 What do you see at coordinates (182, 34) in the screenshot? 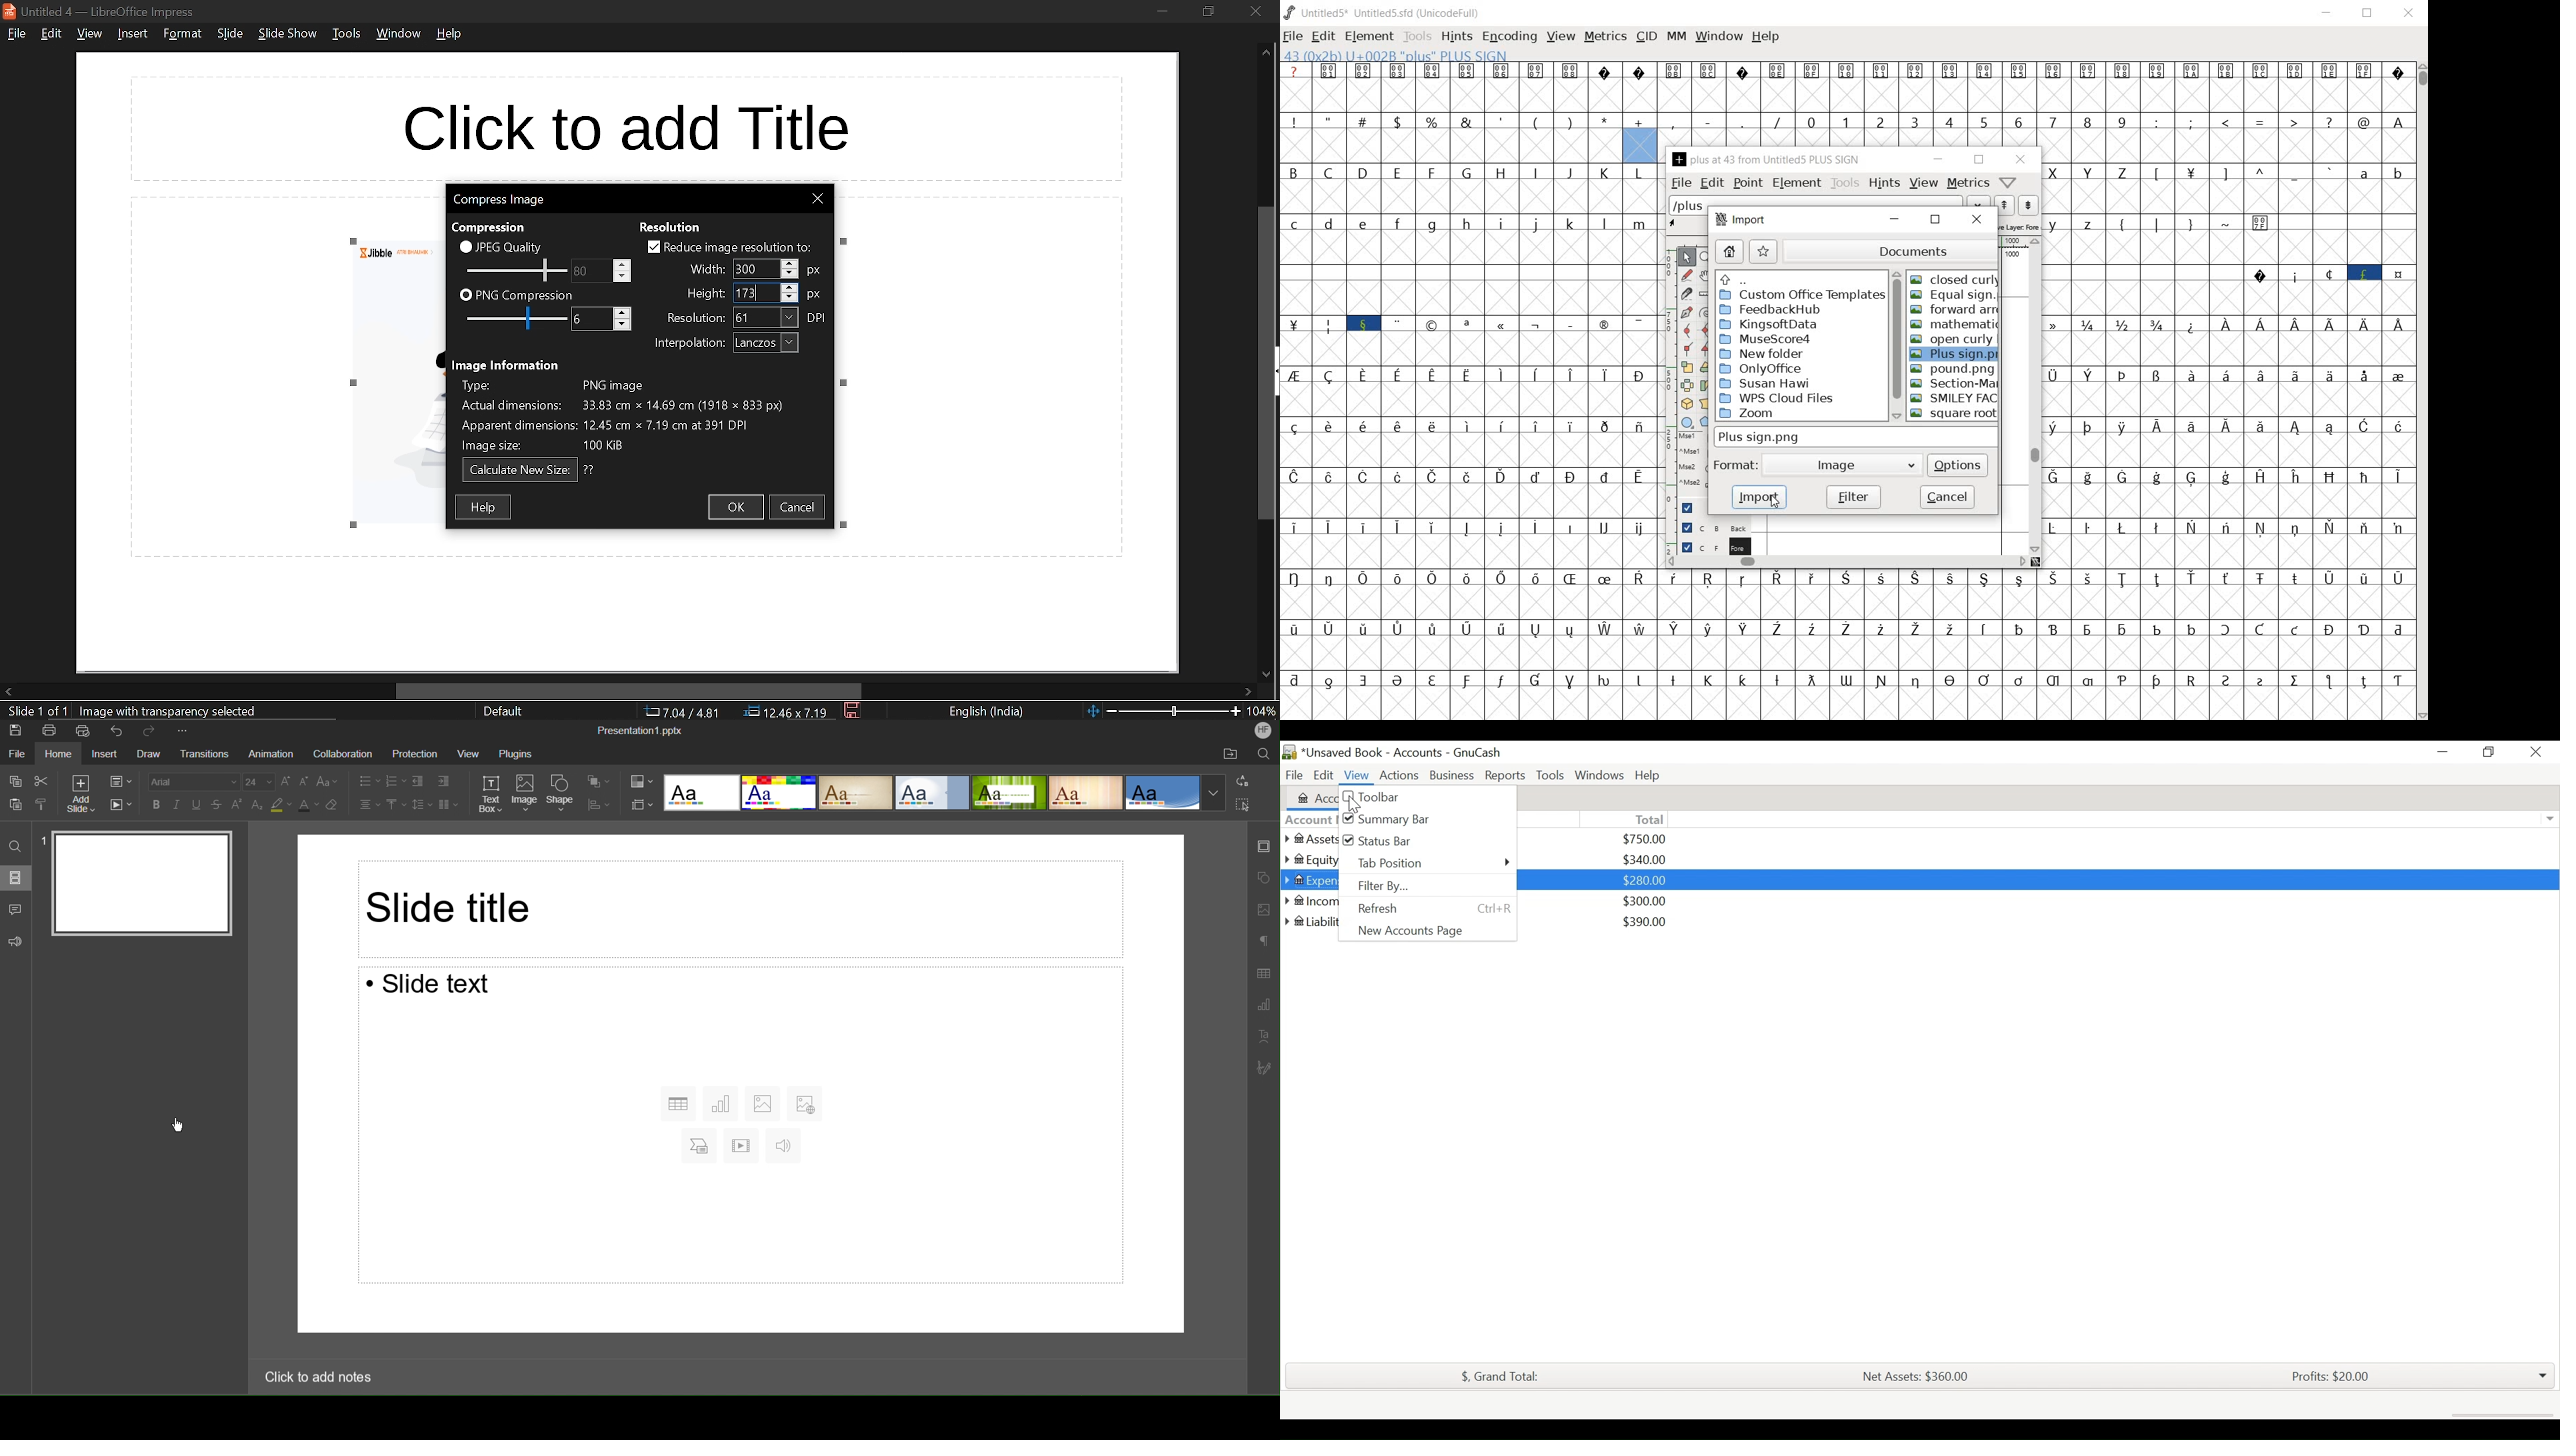
I see `format` at bounding box center [182, 34].